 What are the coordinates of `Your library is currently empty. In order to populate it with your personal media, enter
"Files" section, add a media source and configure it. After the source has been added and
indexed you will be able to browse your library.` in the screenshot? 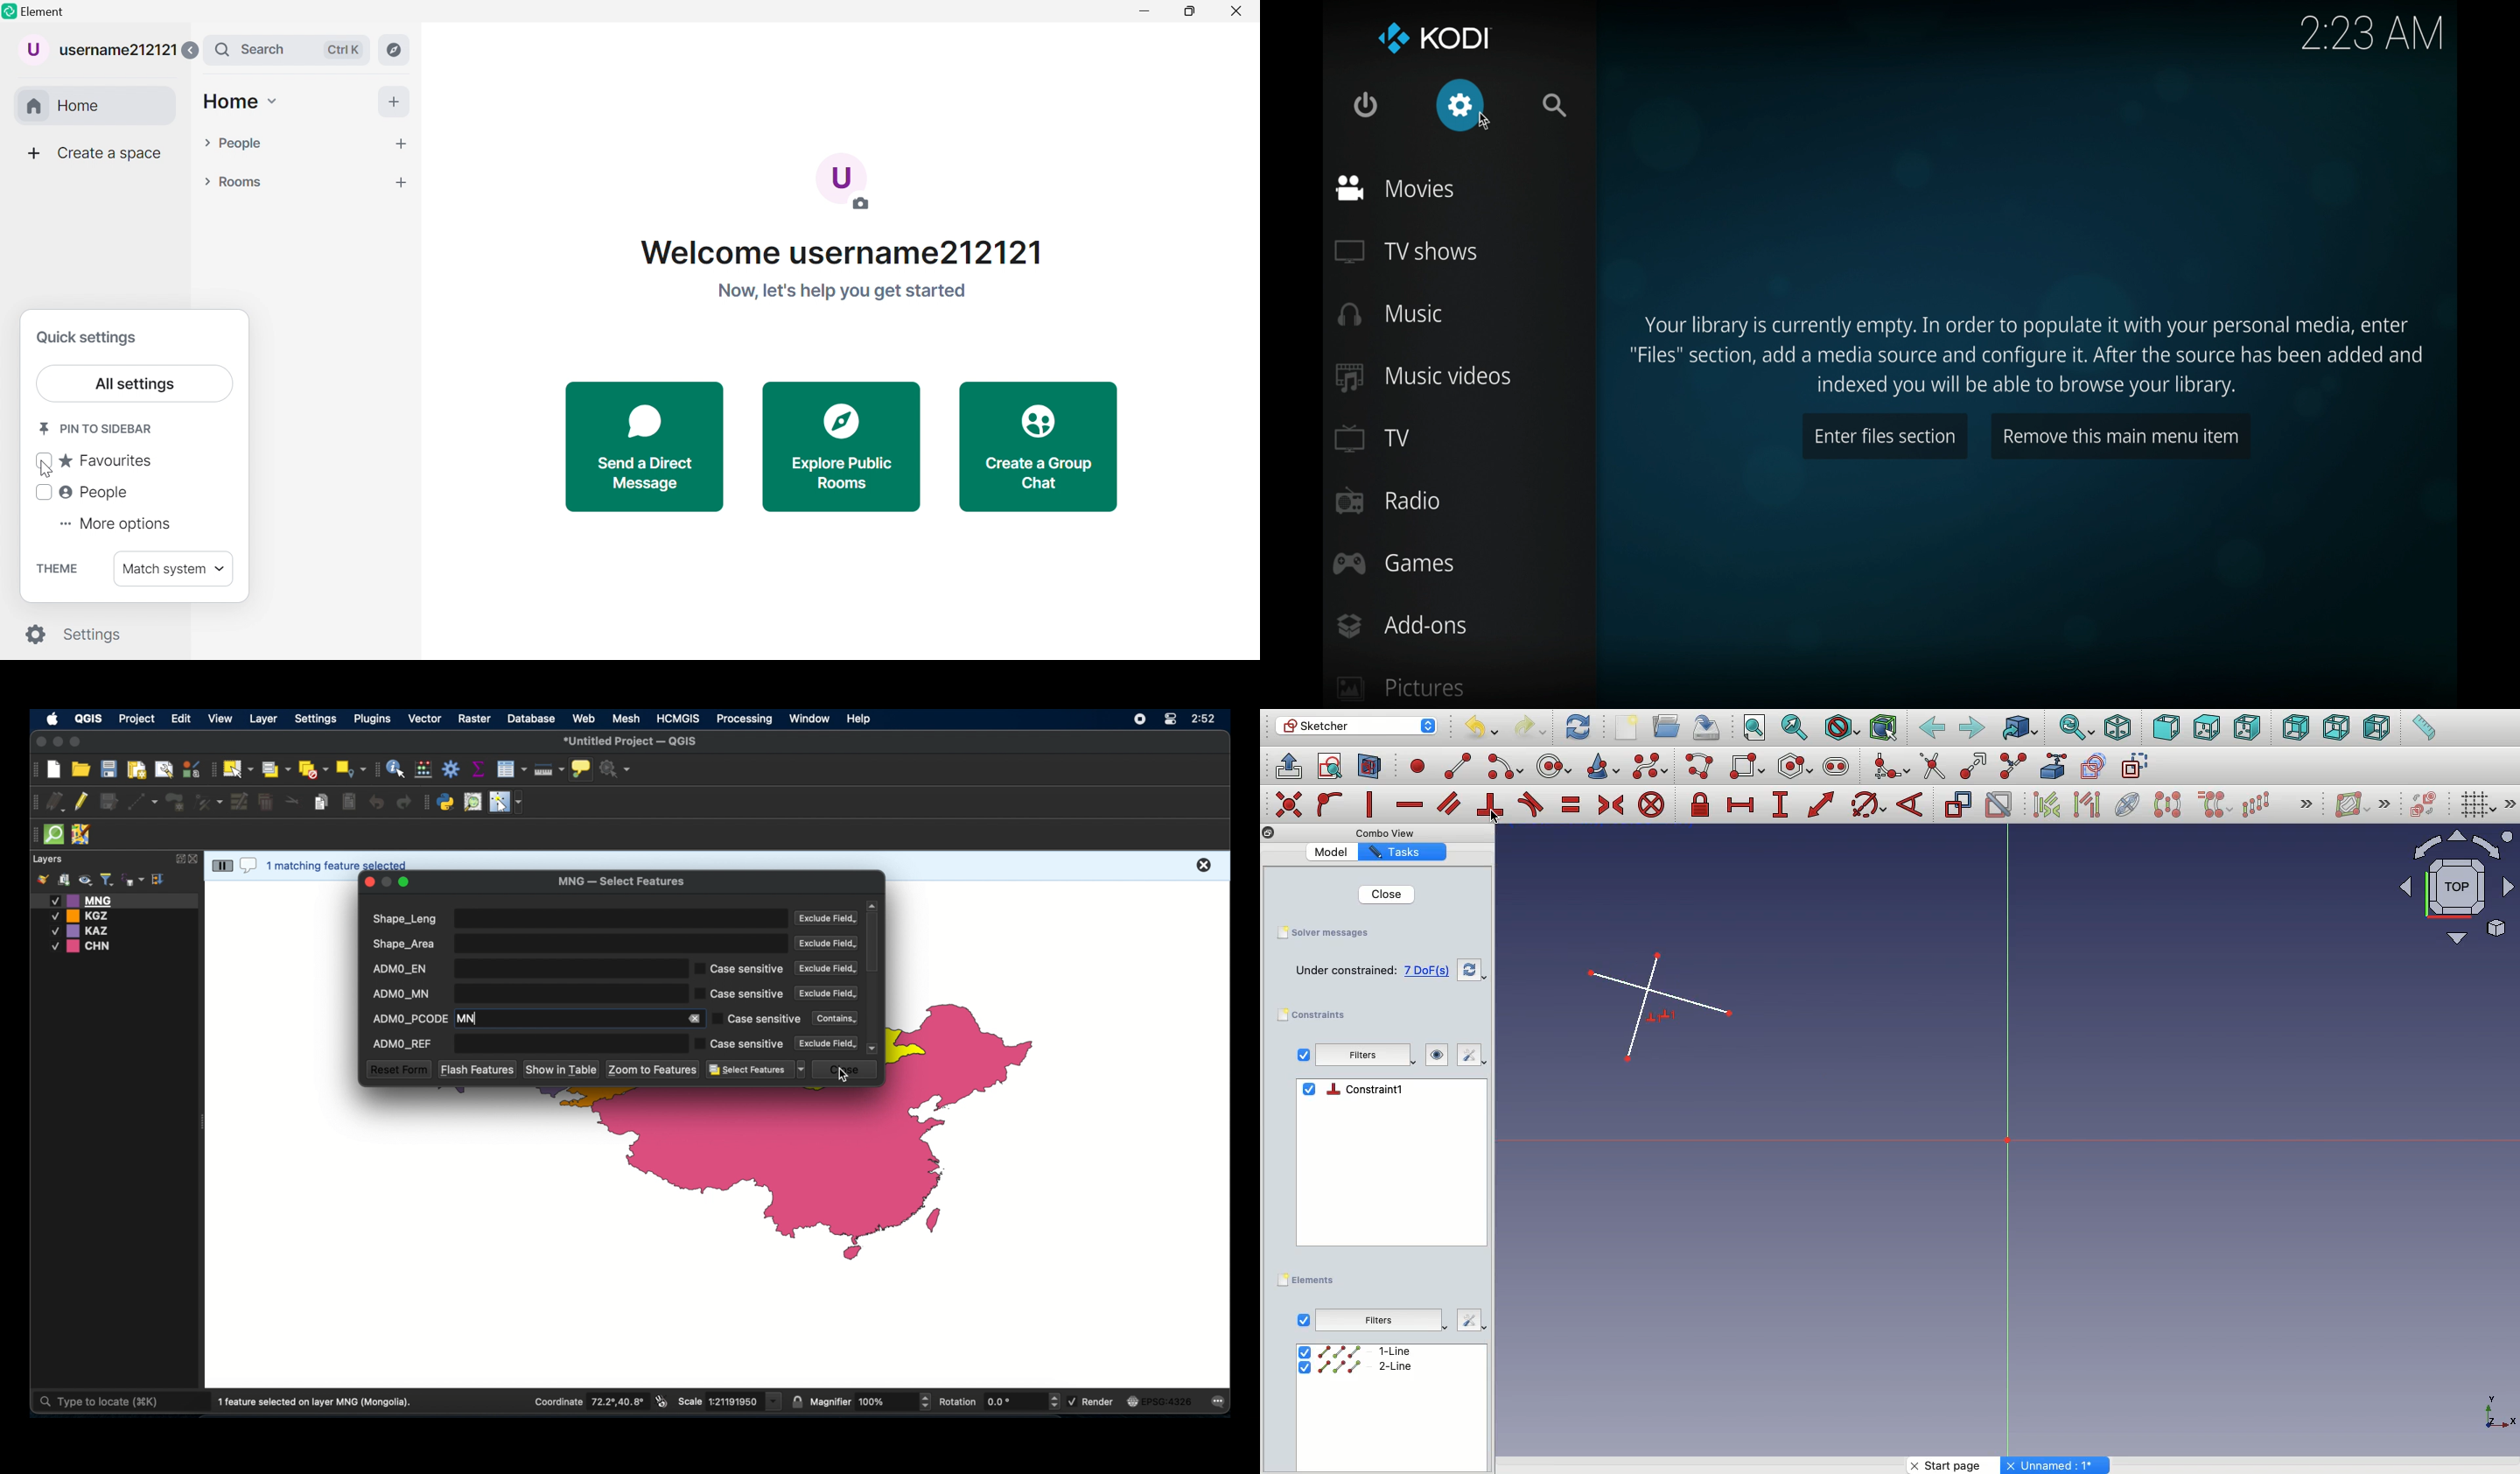 It's located at (2032, 353).